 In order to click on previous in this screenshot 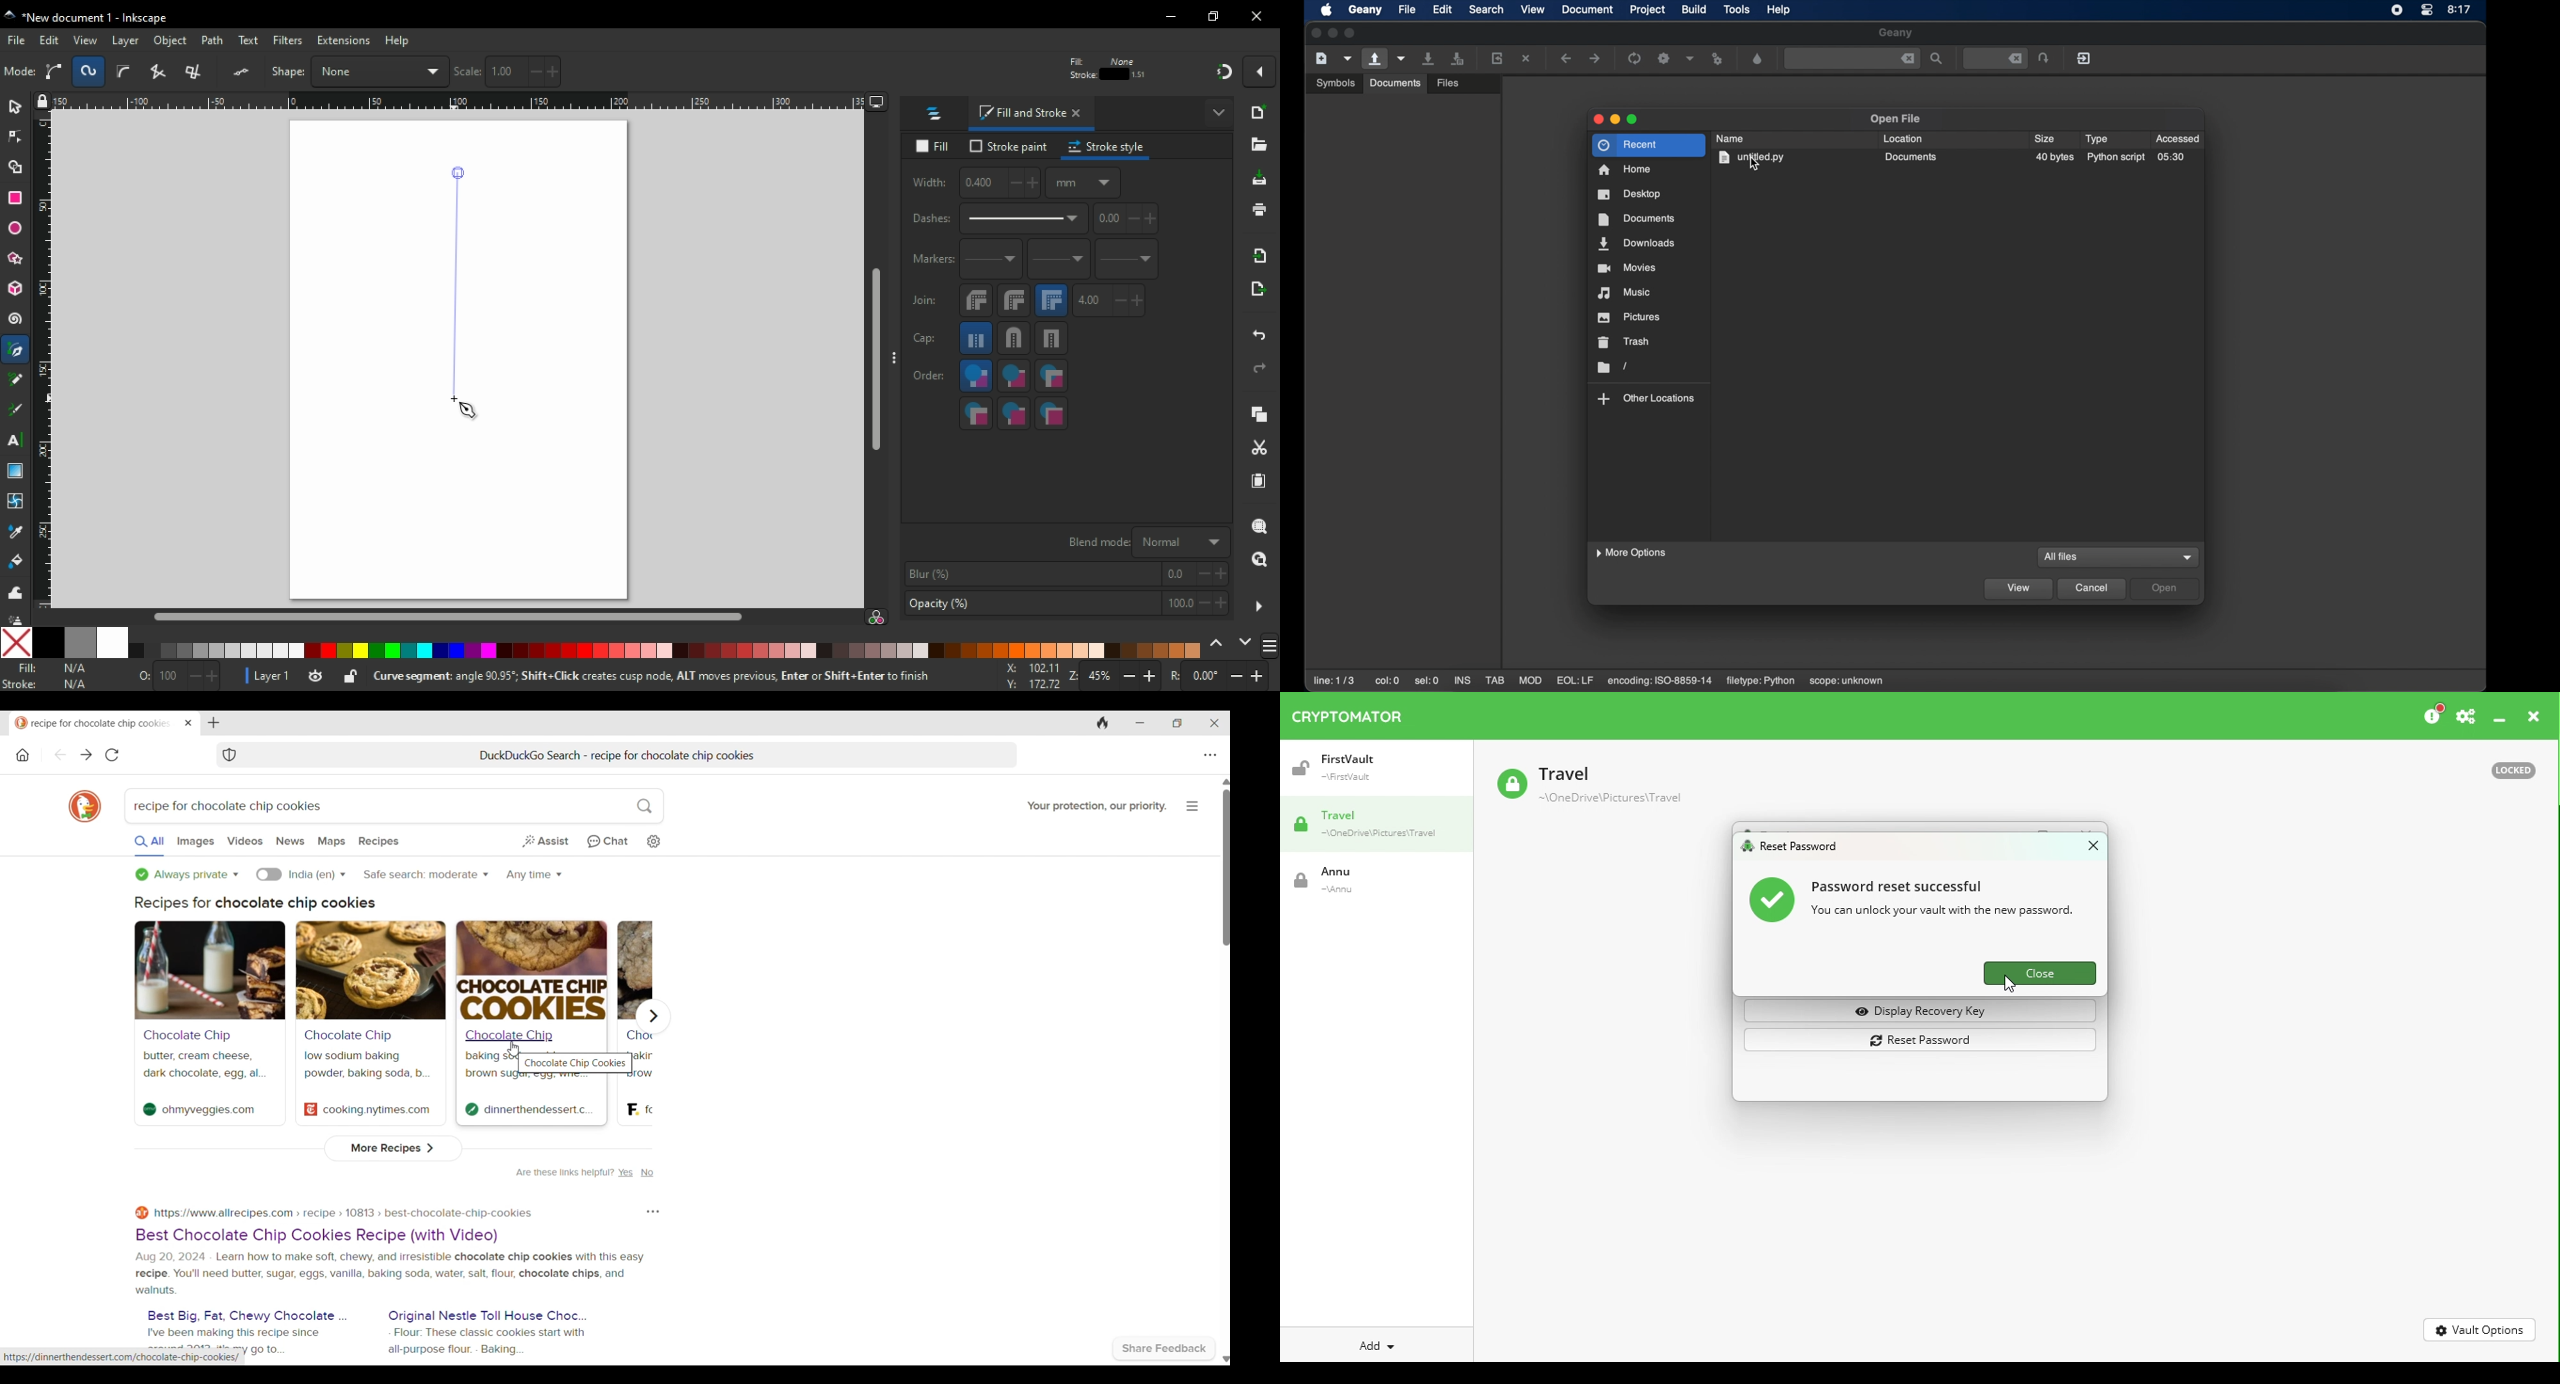, I will do `click(1219, 644)`.